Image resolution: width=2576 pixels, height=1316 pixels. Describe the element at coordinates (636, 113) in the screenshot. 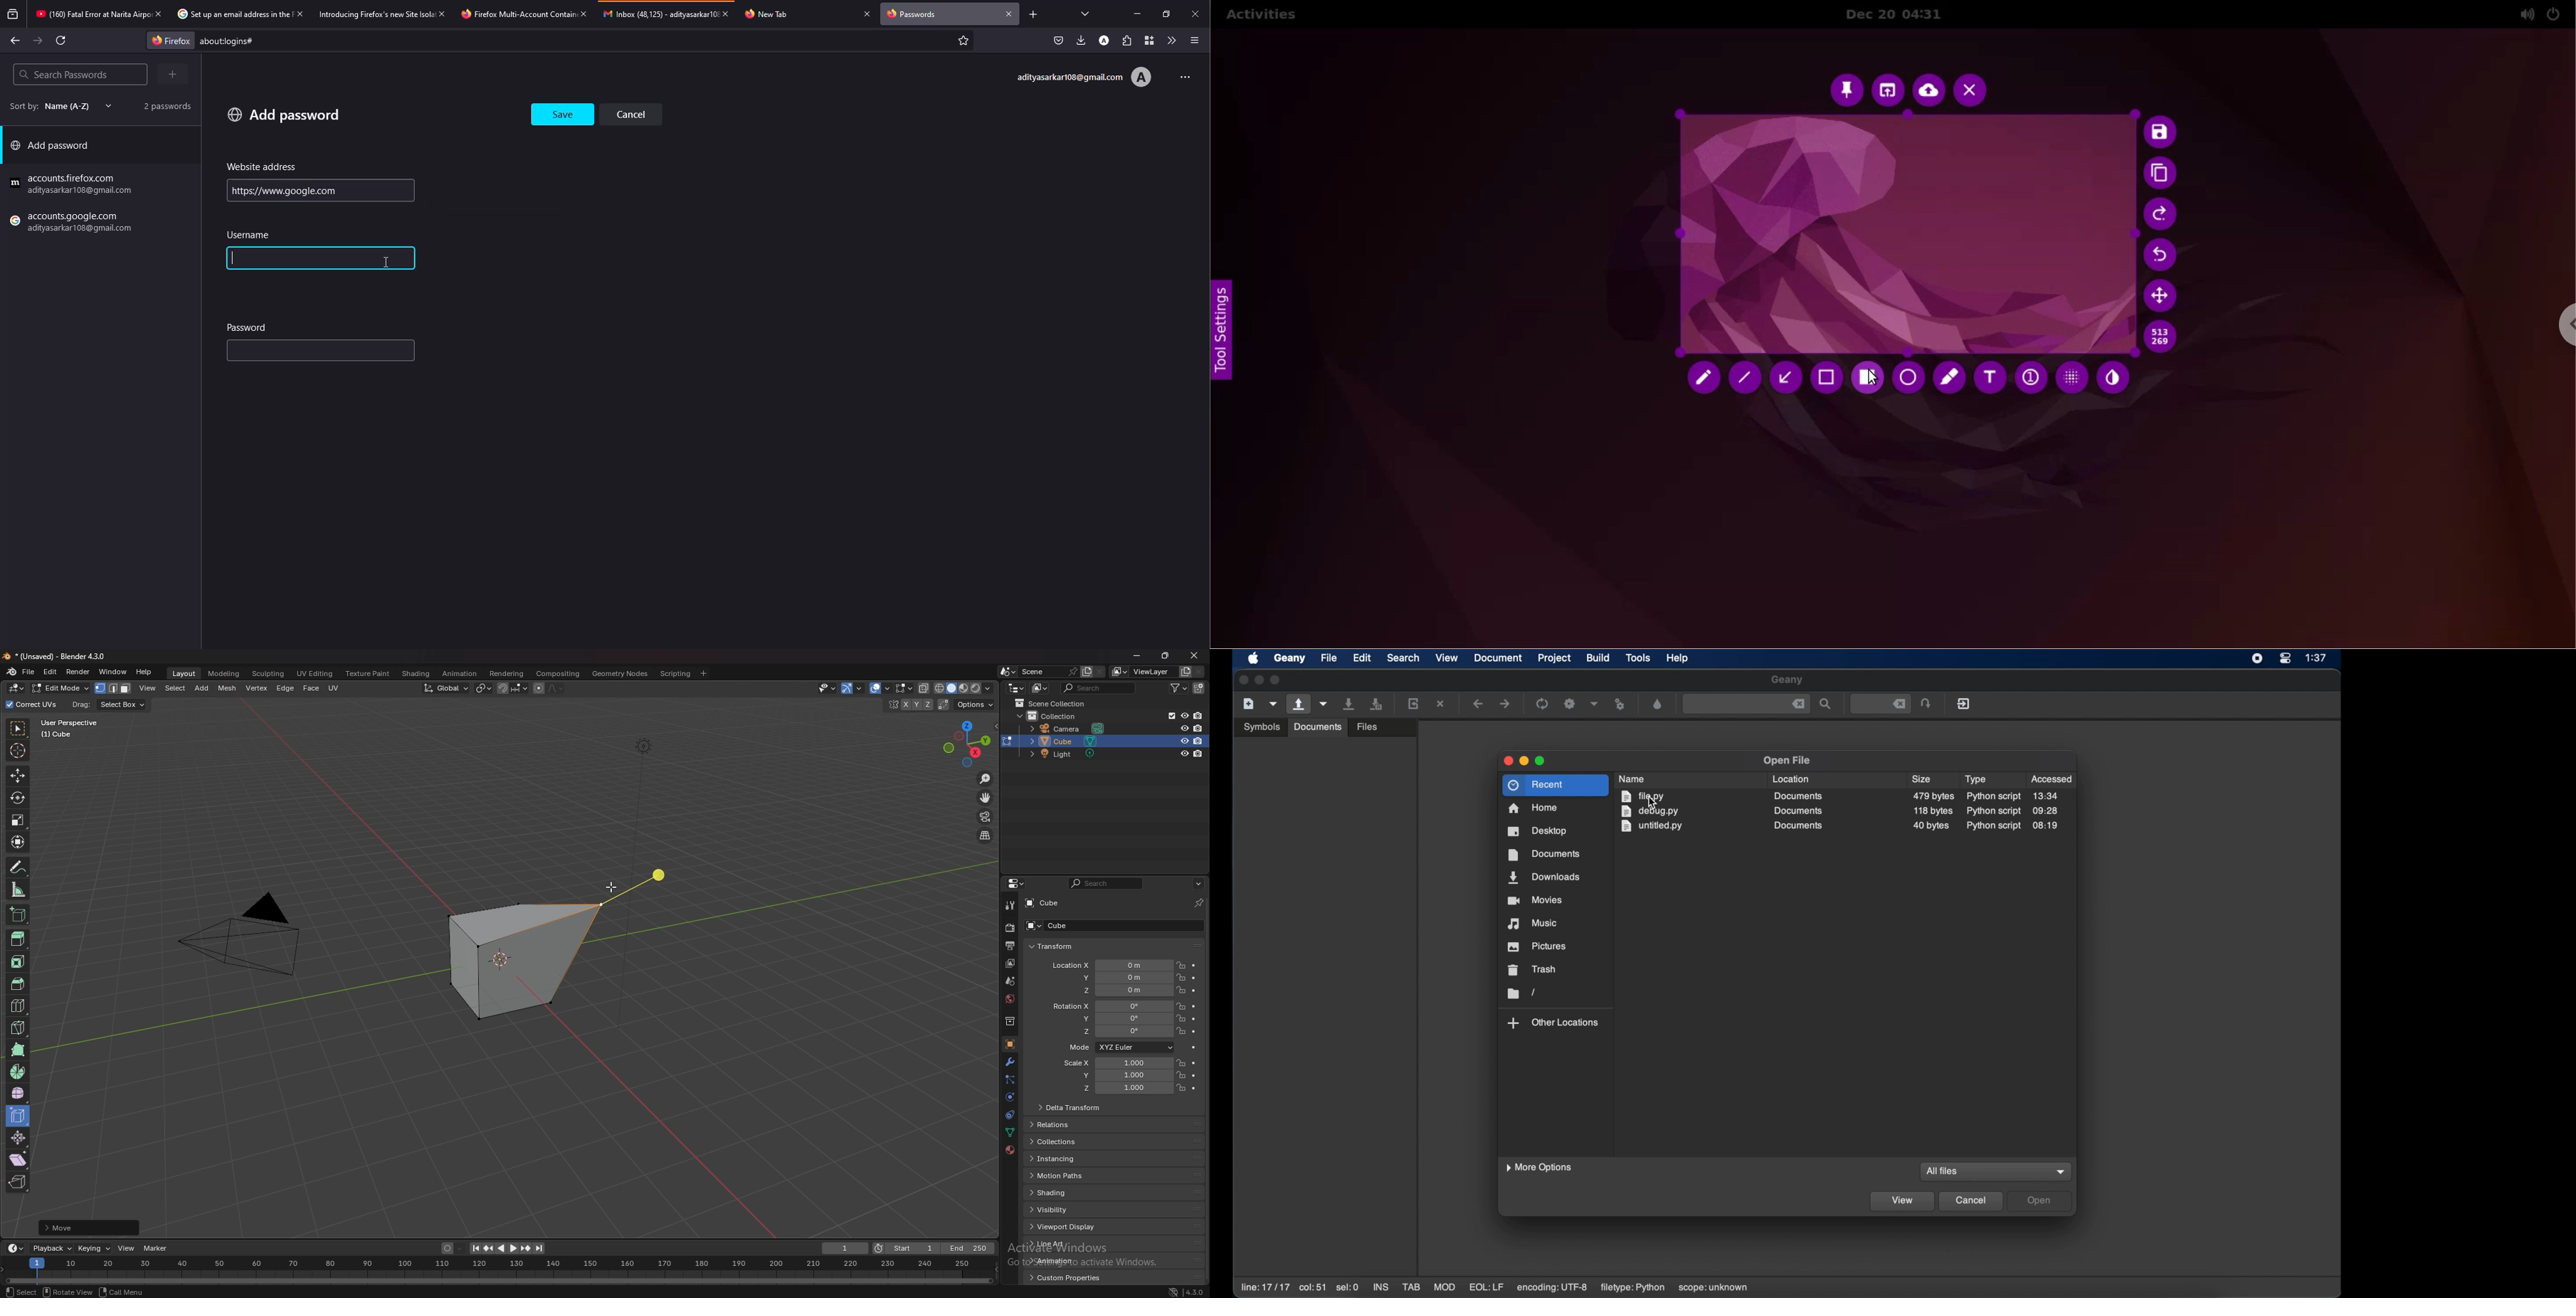

I see `cancel` at that location.